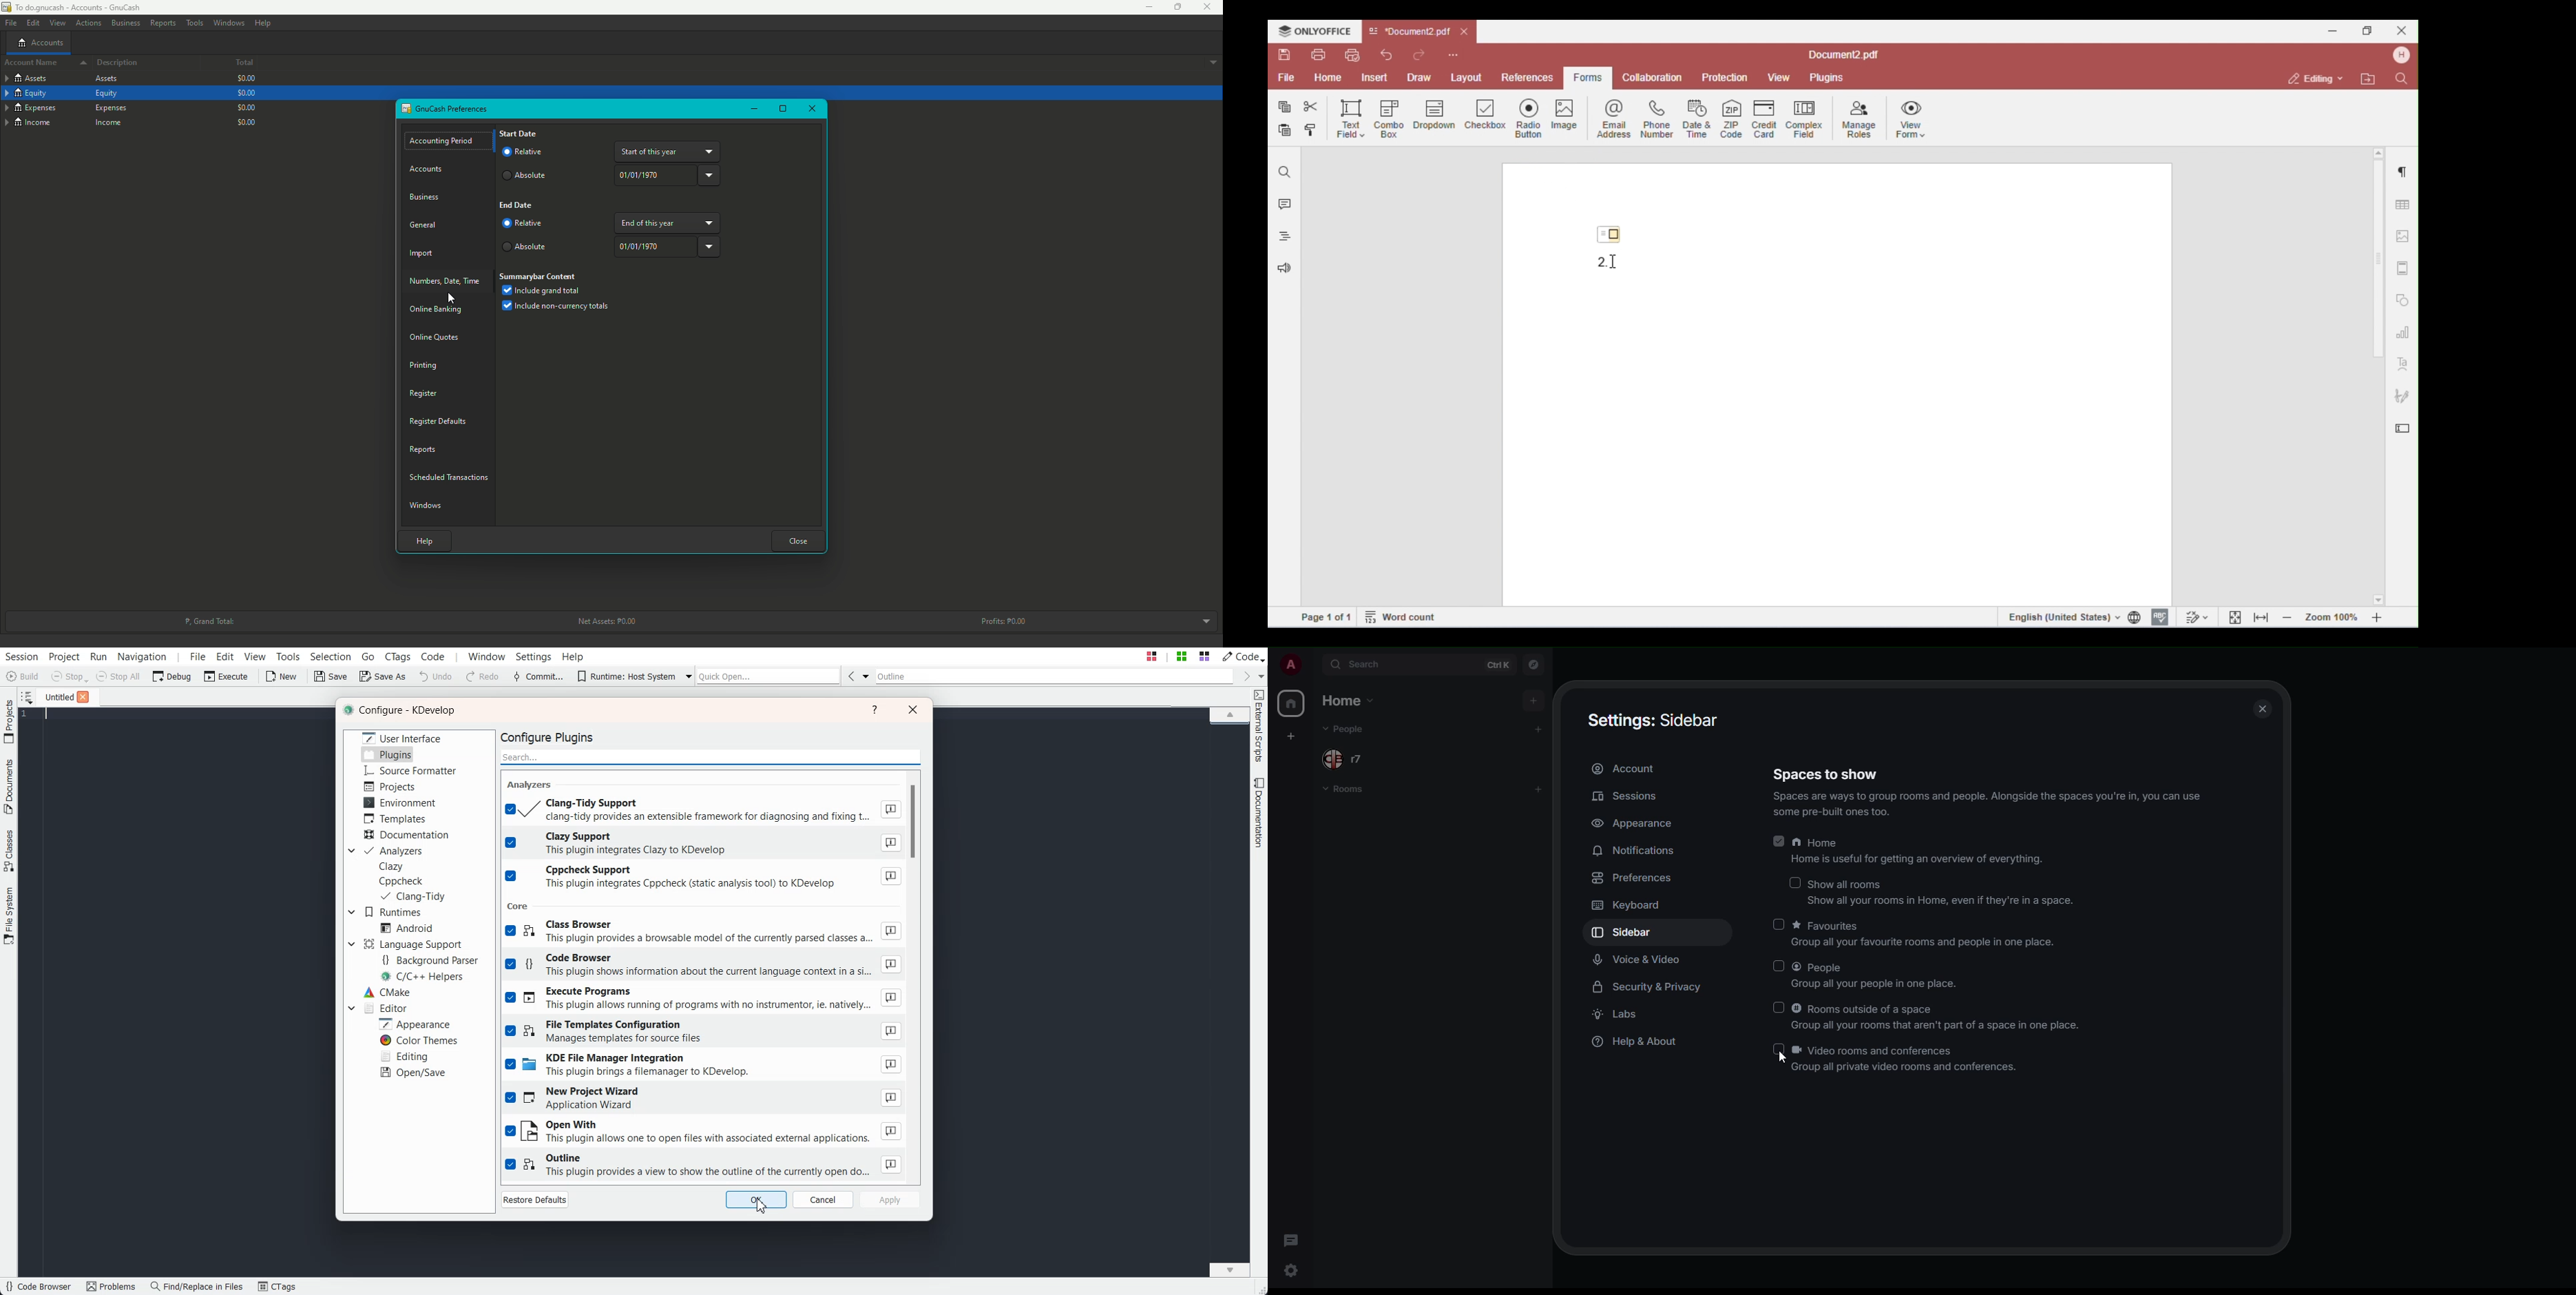  I want to click on Include grand total, so click(542, 291).